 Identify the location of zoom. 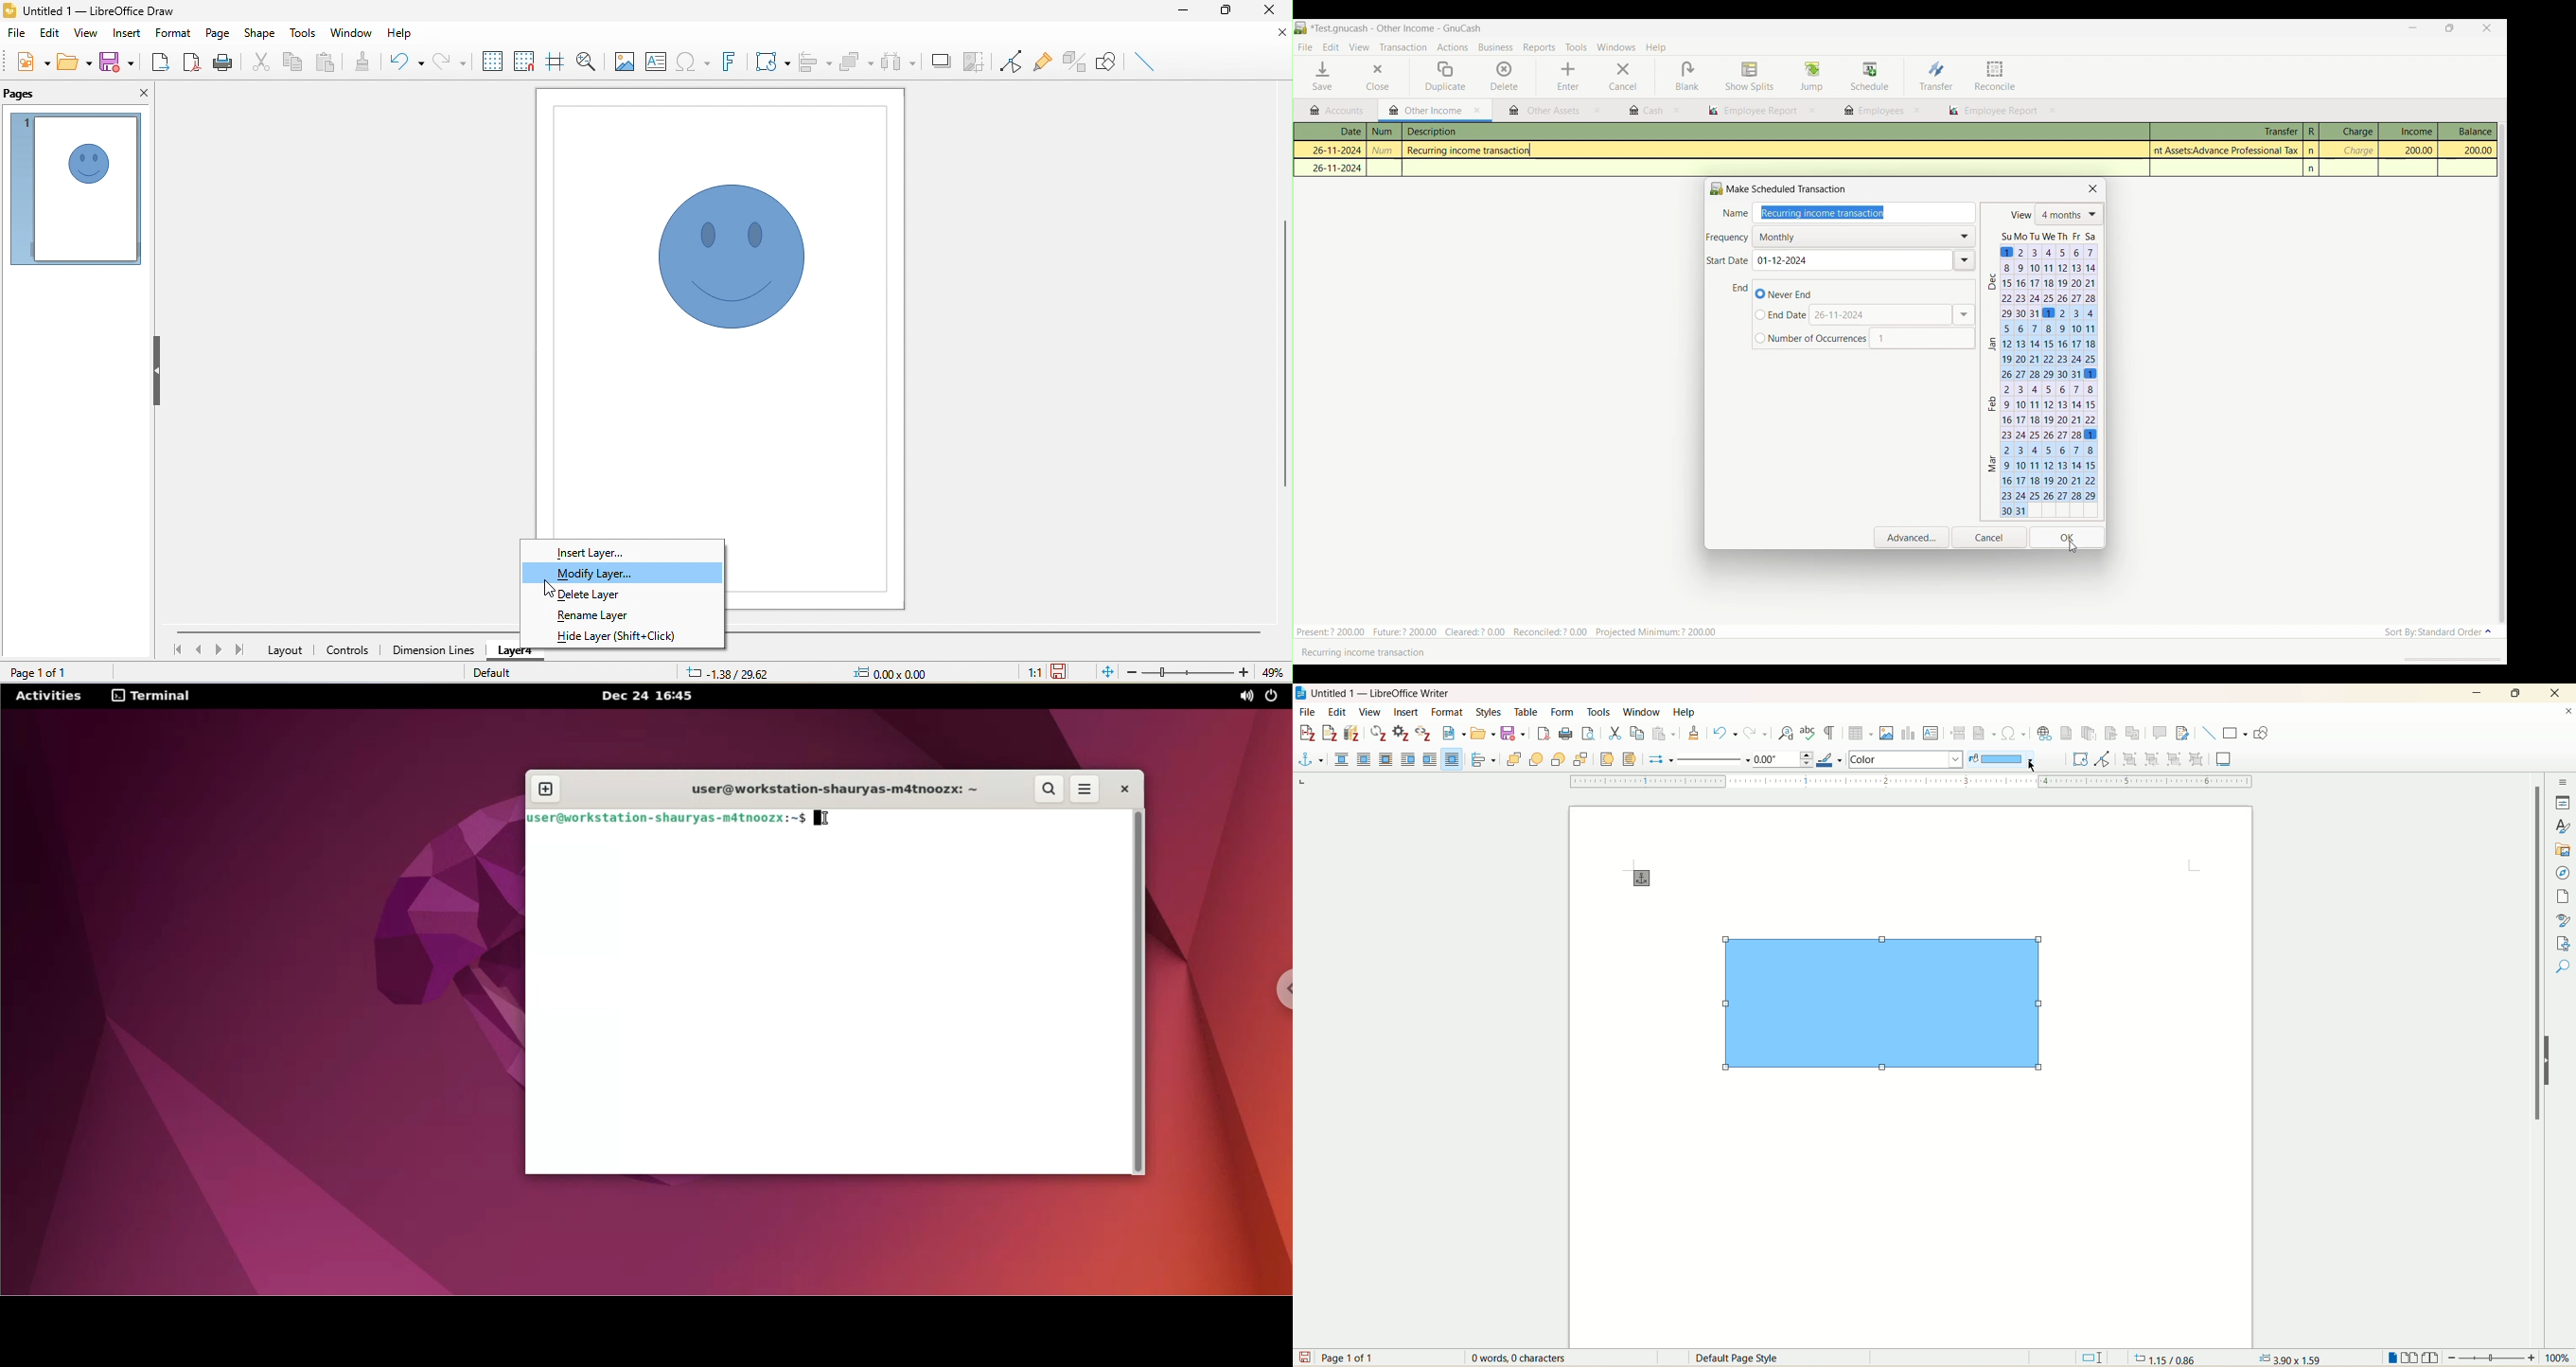
(1187, 672).